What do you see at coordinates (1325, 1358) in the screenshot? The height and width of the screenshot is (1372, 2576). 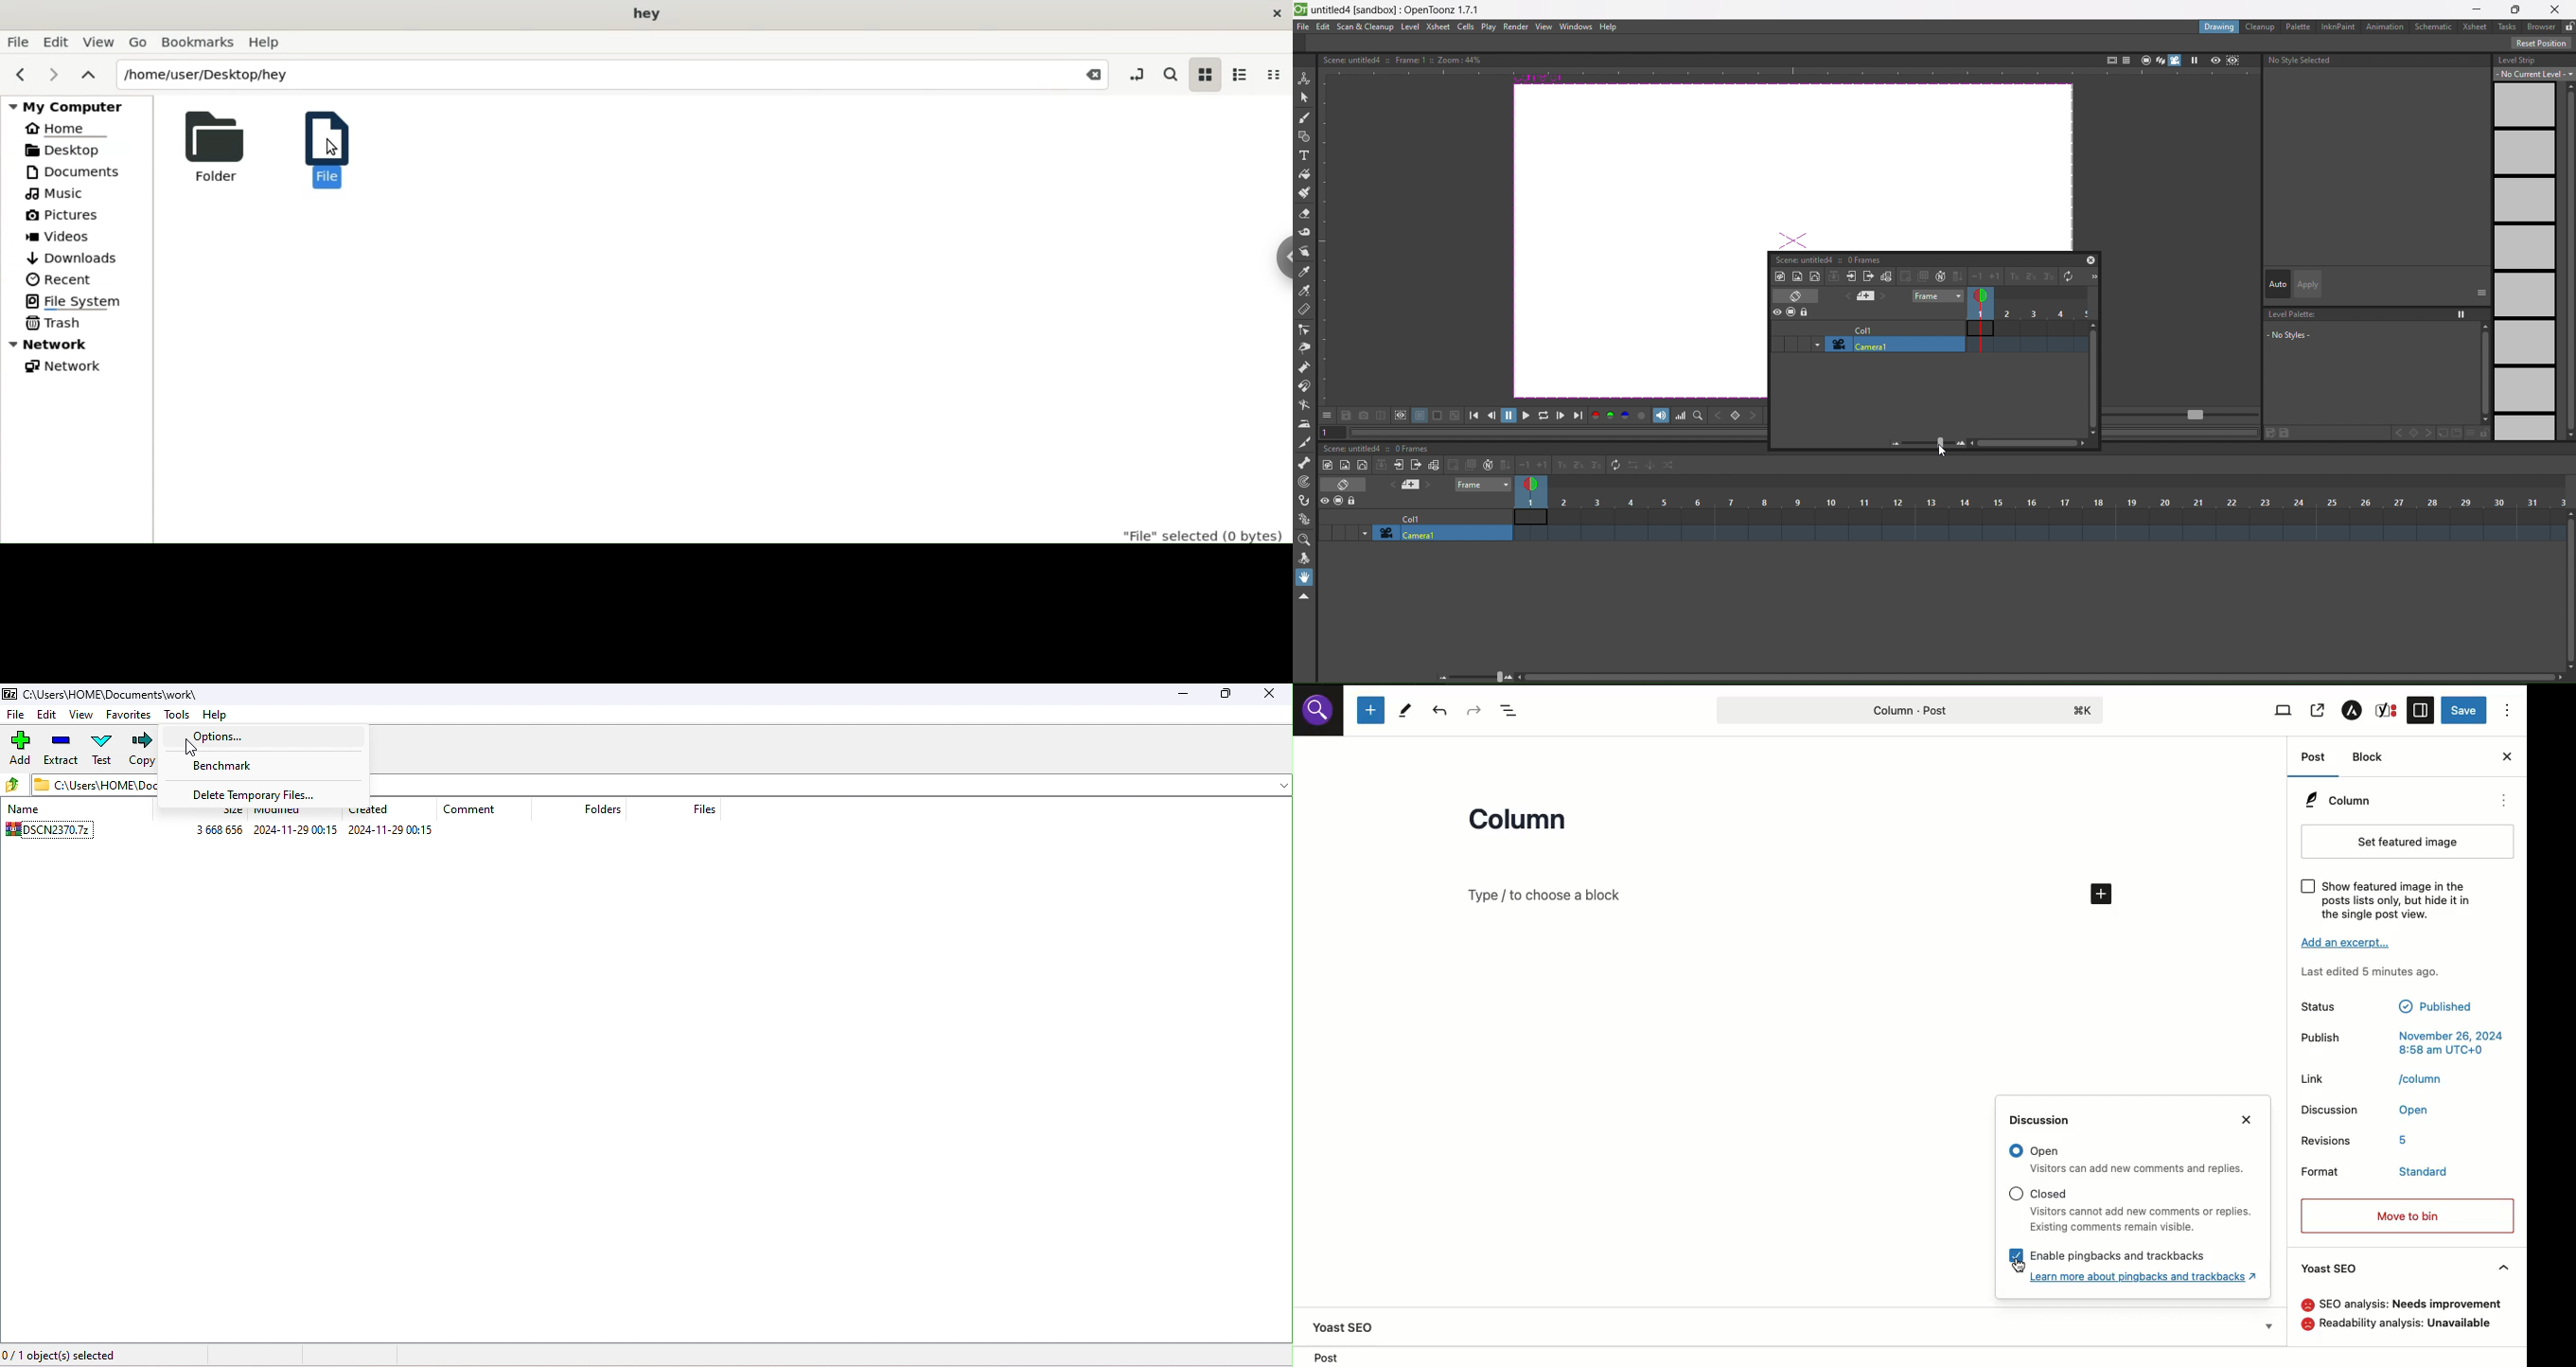 I see `post` at bounding box center [1325, 1358].